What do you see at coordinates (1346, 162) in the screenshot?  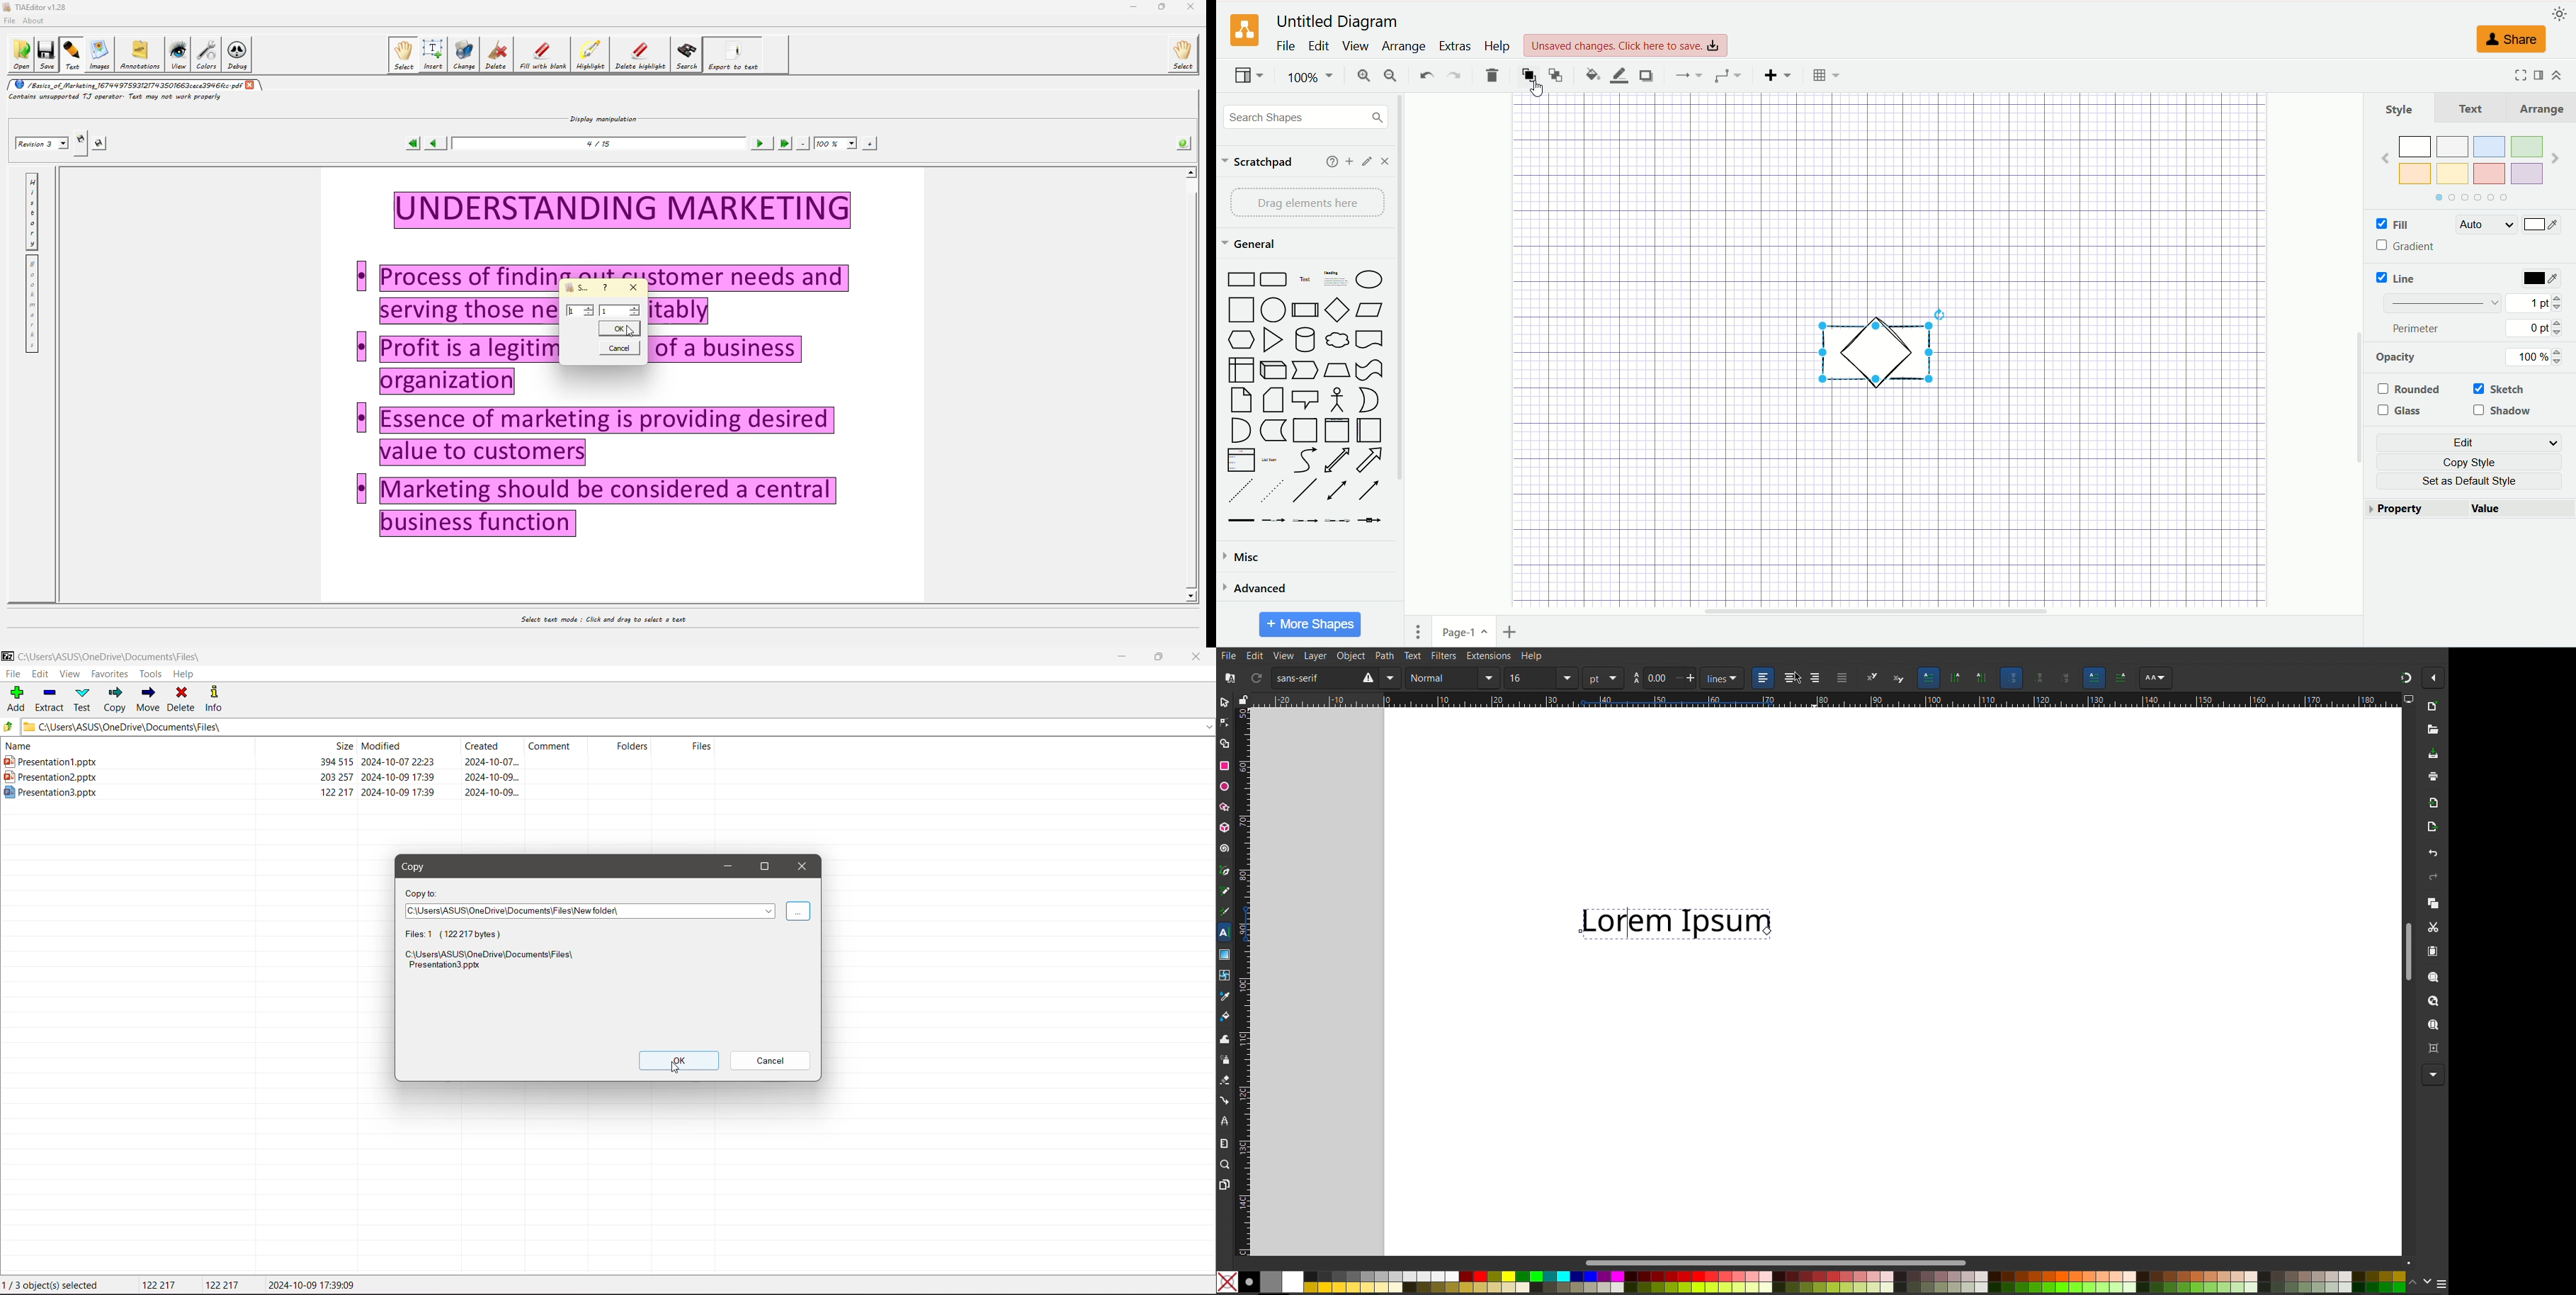 I see `add` at bounding box center [1346, 162].